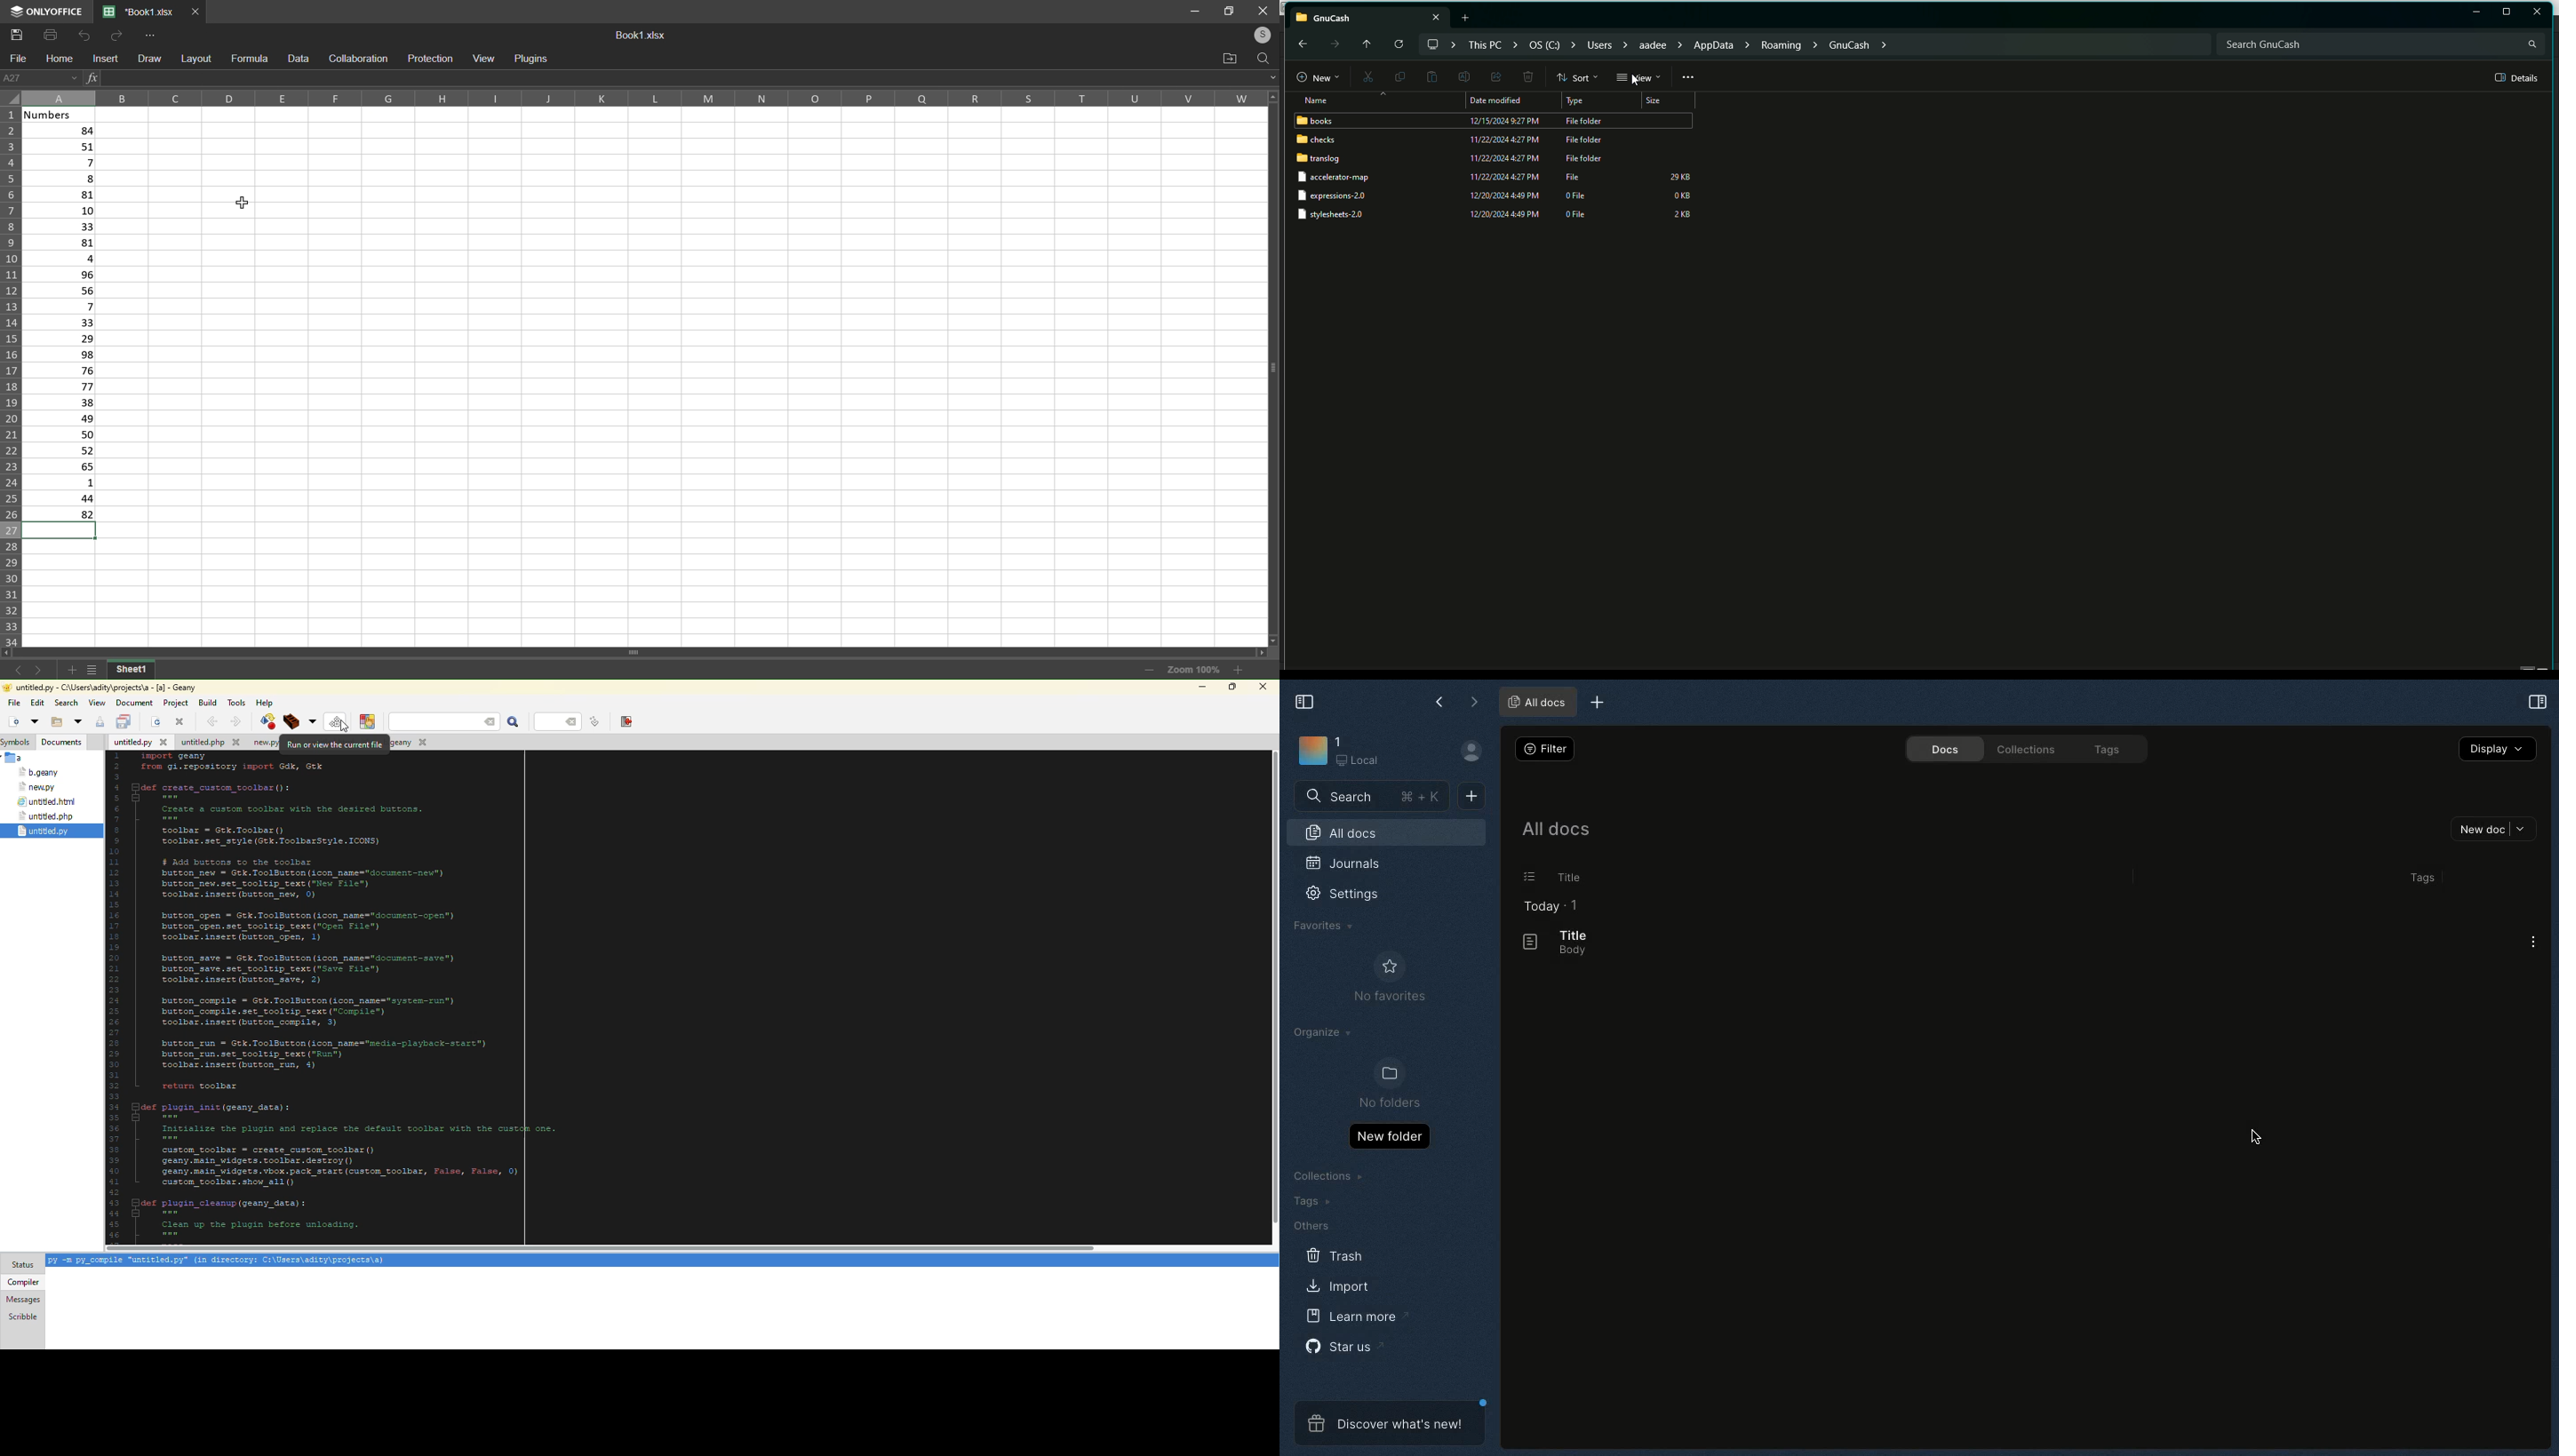  Describe the element at coordinates (1524, 877) in the screenshot. I see `Lists` at that location.